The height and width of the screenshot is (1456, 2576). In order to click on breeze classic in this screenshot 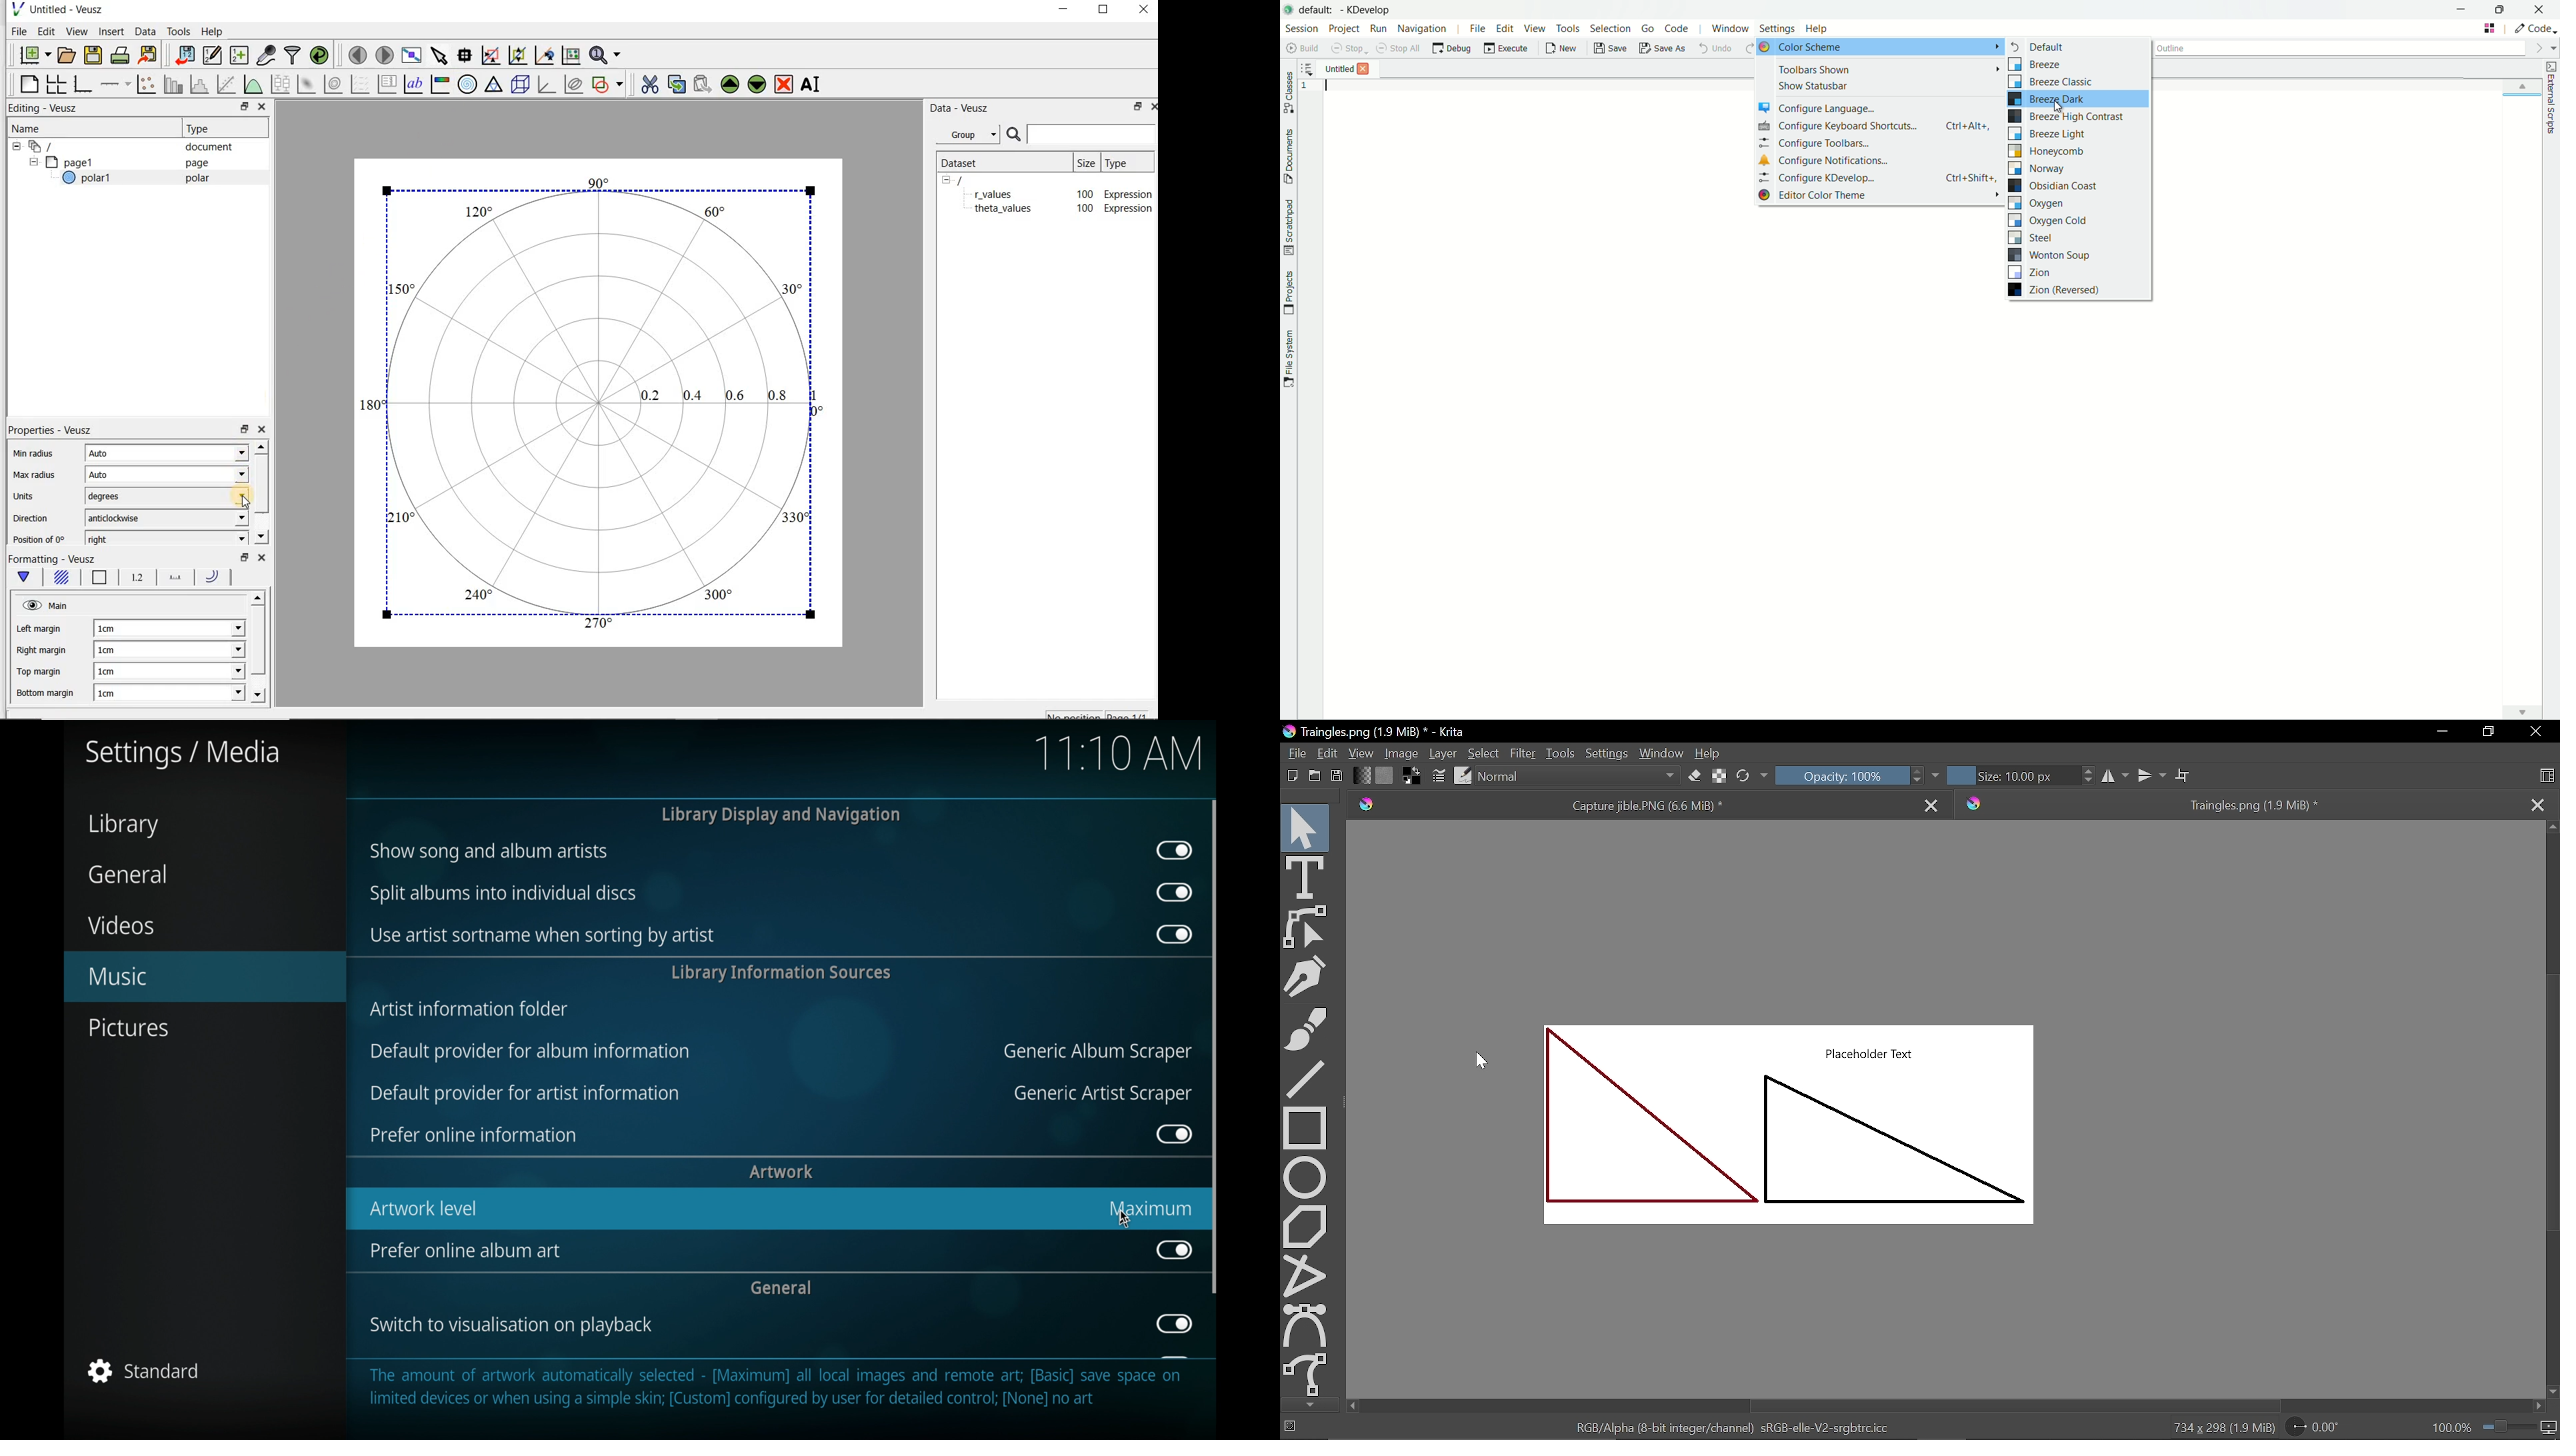, I will do `click(2051, 82)`.